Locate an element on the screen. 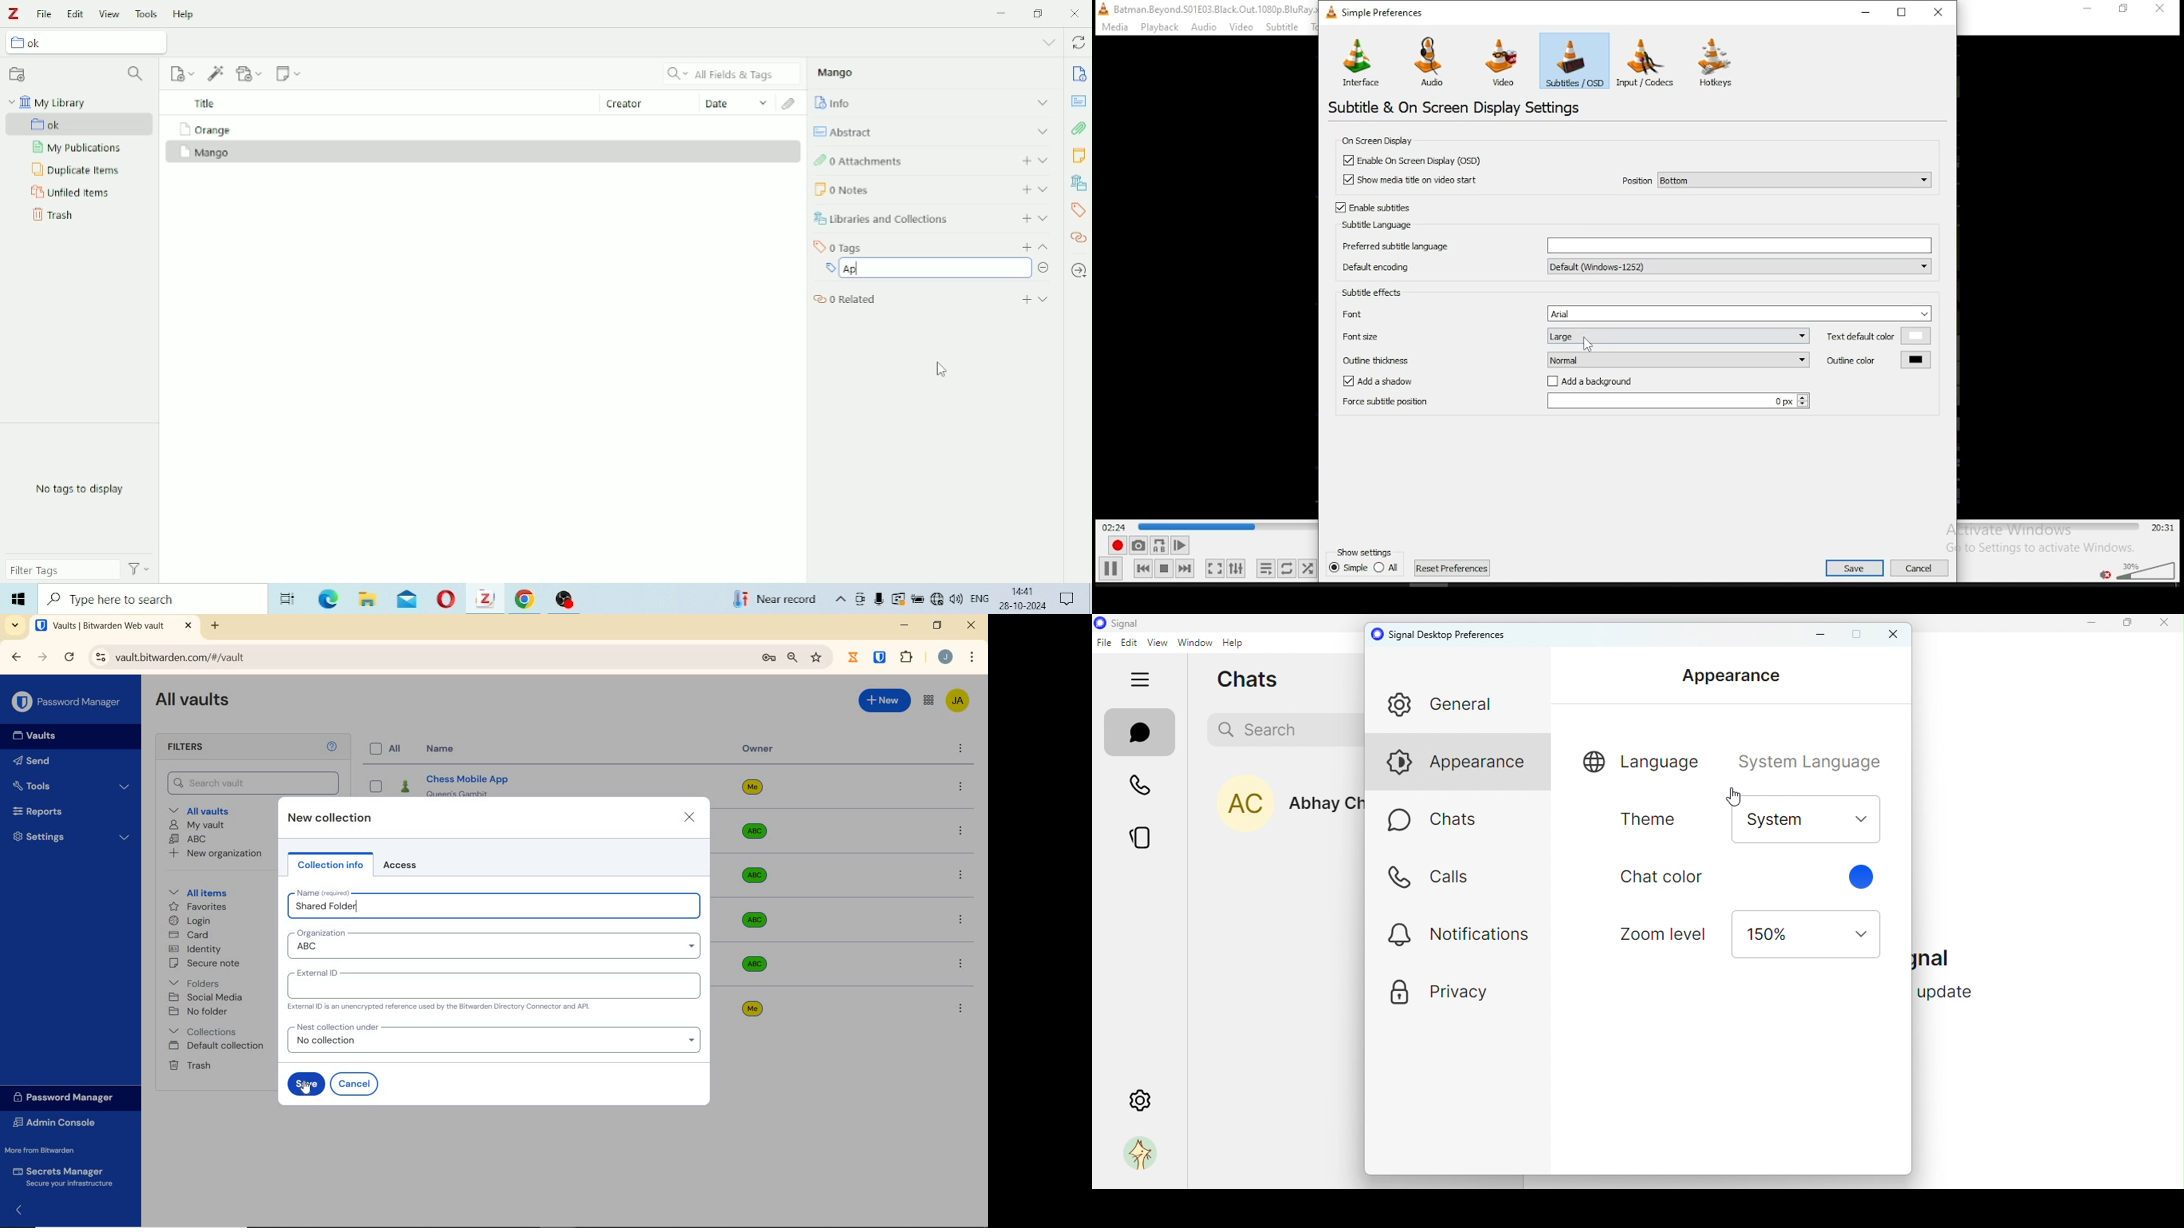  26-10-2024 is located at coordinates (1026, 608).